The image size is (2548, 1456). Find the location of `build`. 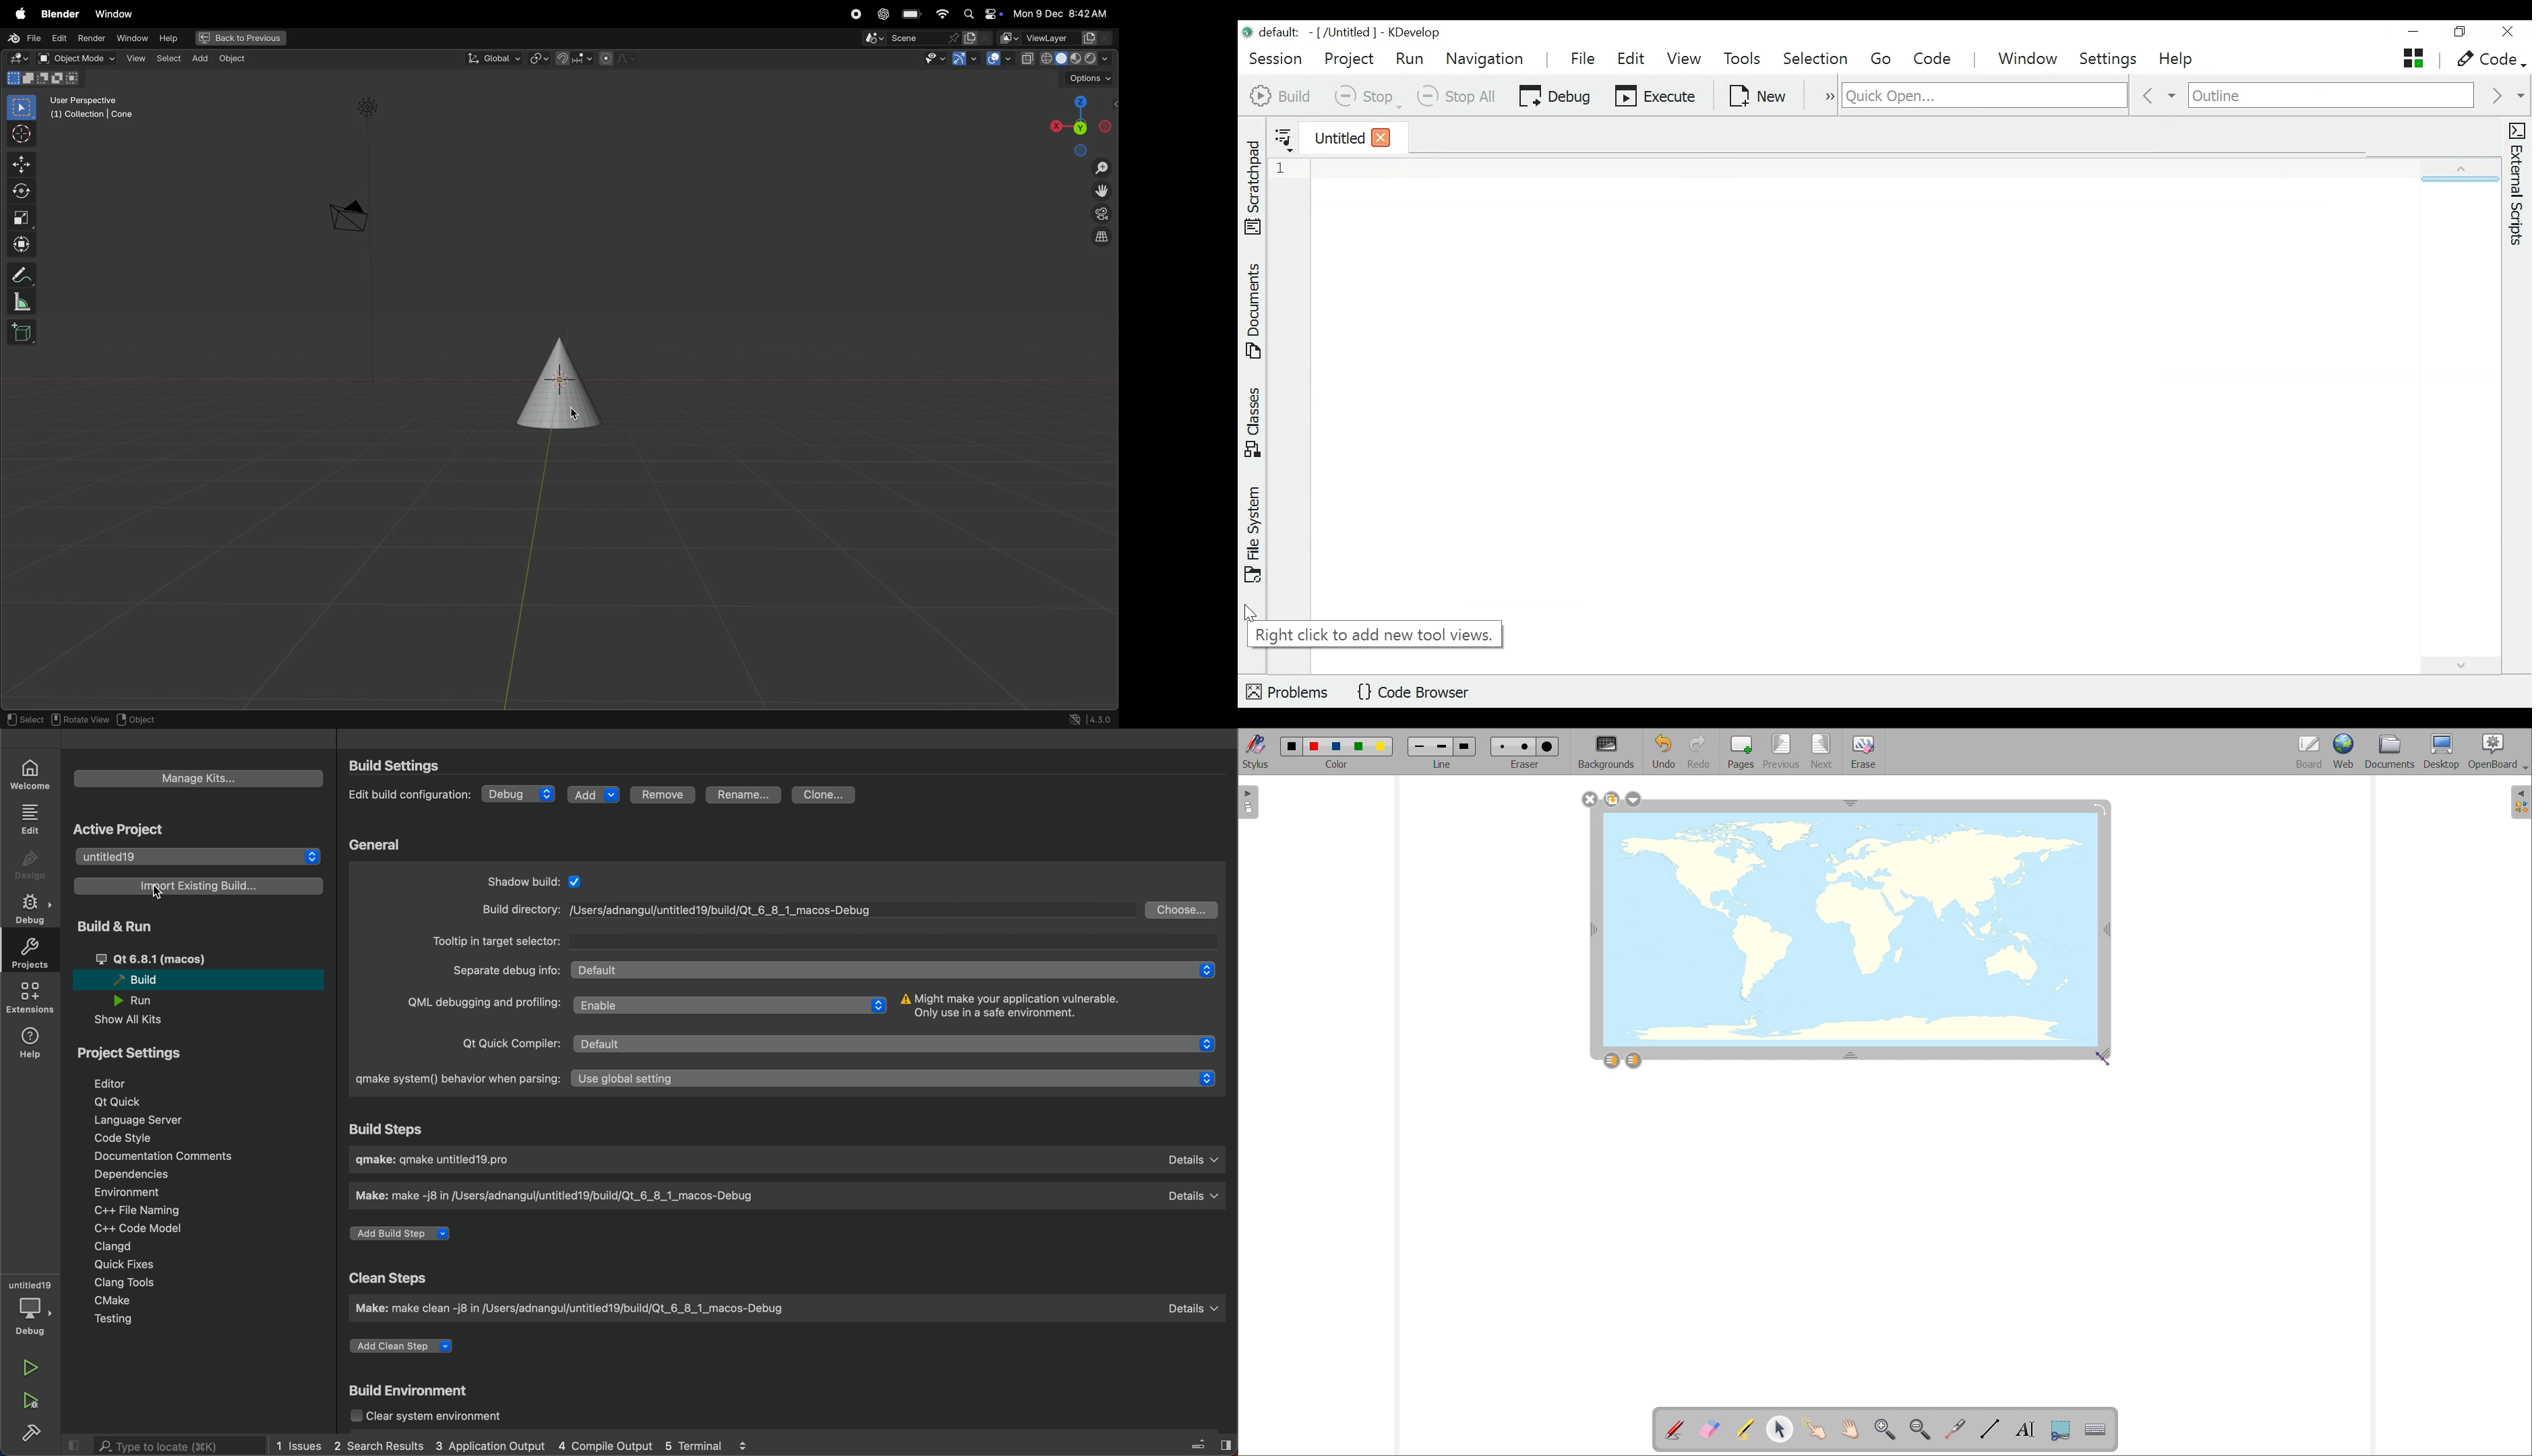

build is located at coordinates (196, 979).